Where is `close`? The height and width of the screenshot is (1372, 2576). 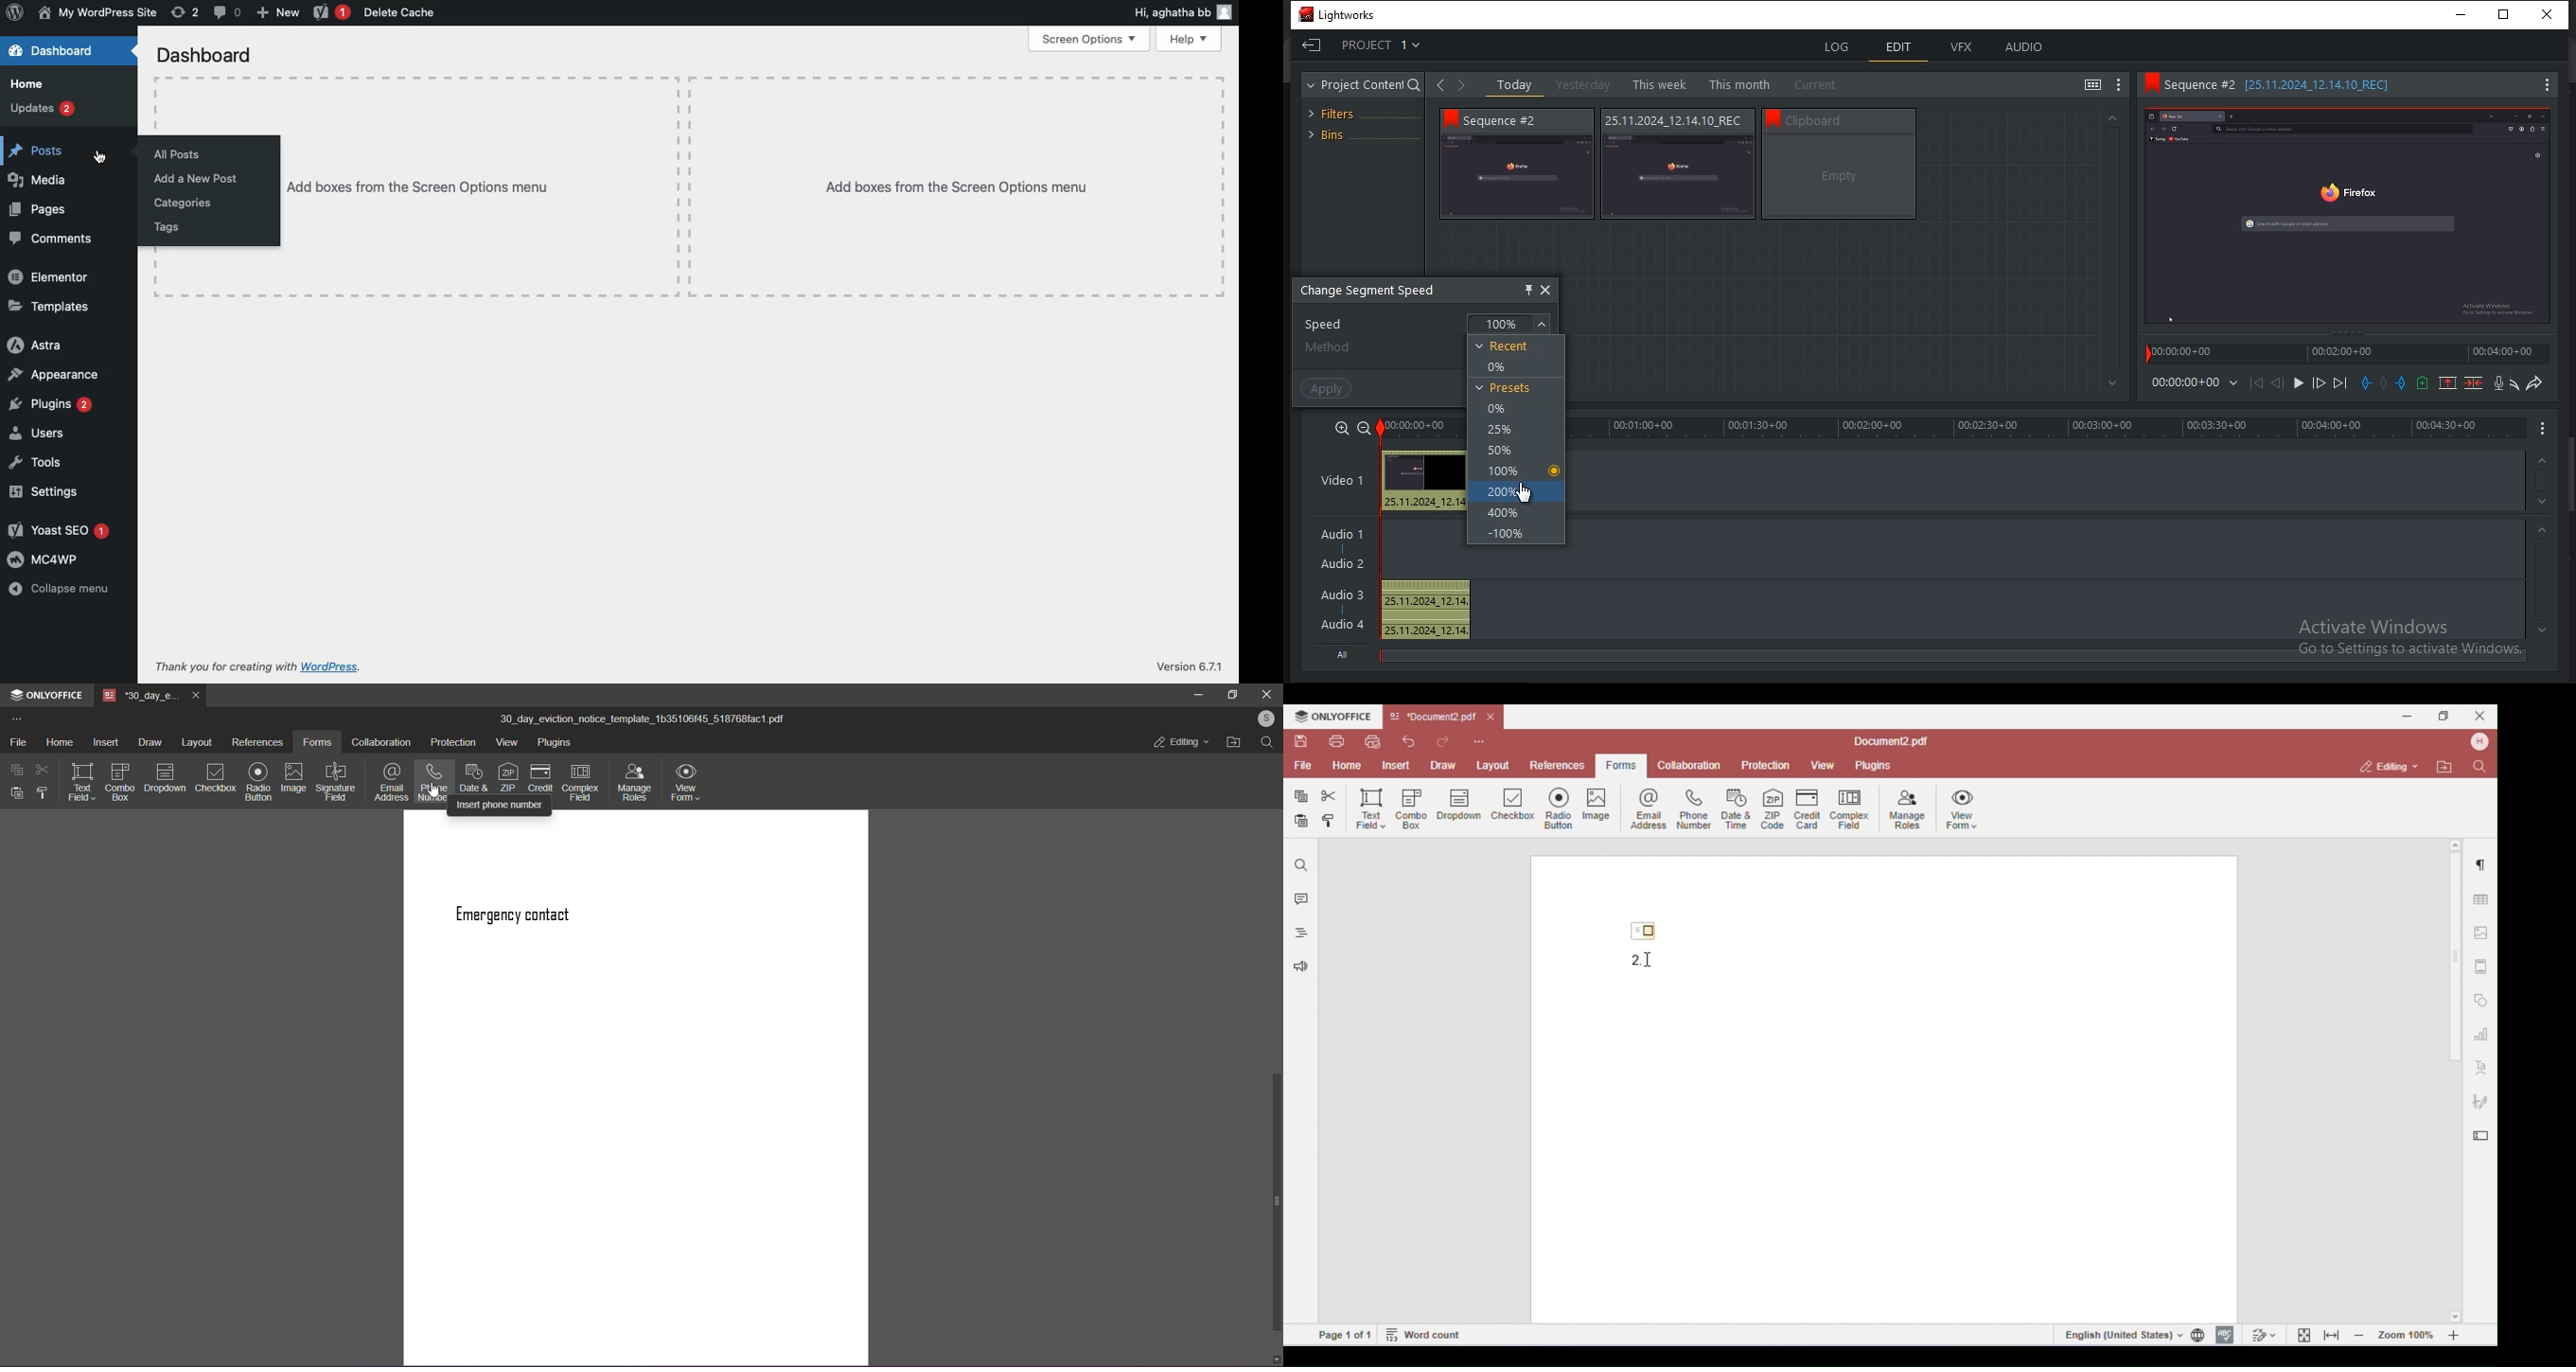 close is located at coordinates (1266, 695).